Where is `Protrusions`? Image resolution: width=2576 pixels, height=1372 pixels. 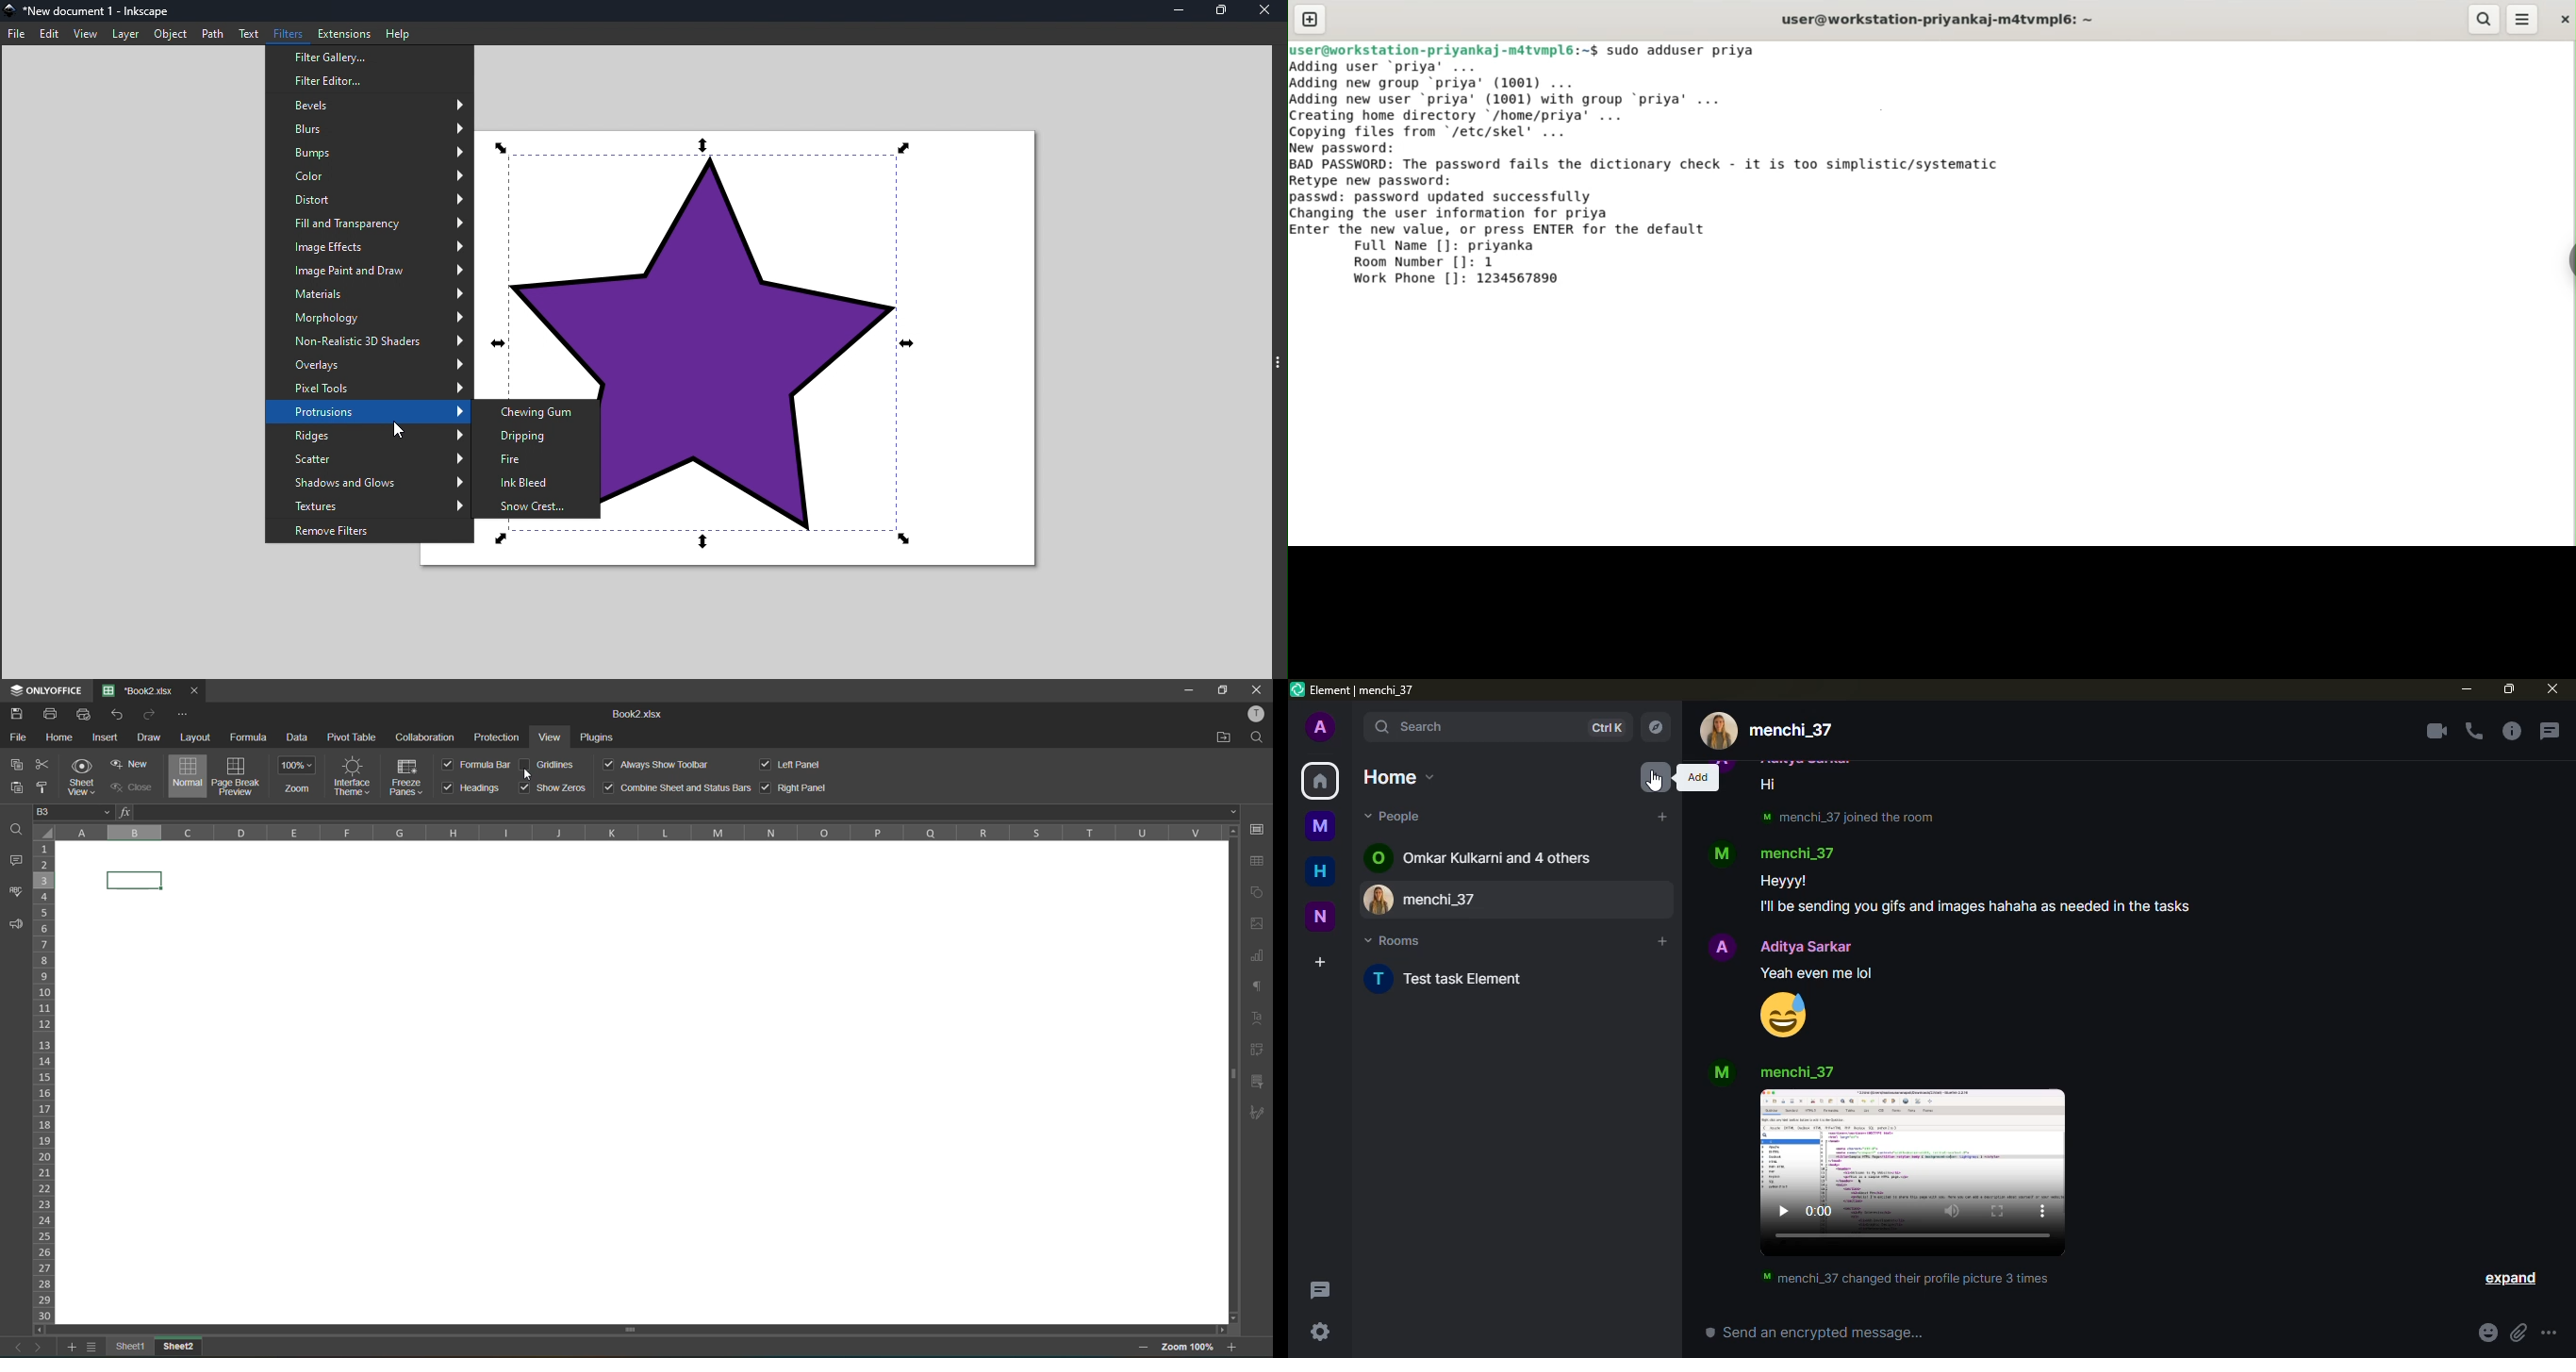 Protrusions is located at coordinates (365, 413).